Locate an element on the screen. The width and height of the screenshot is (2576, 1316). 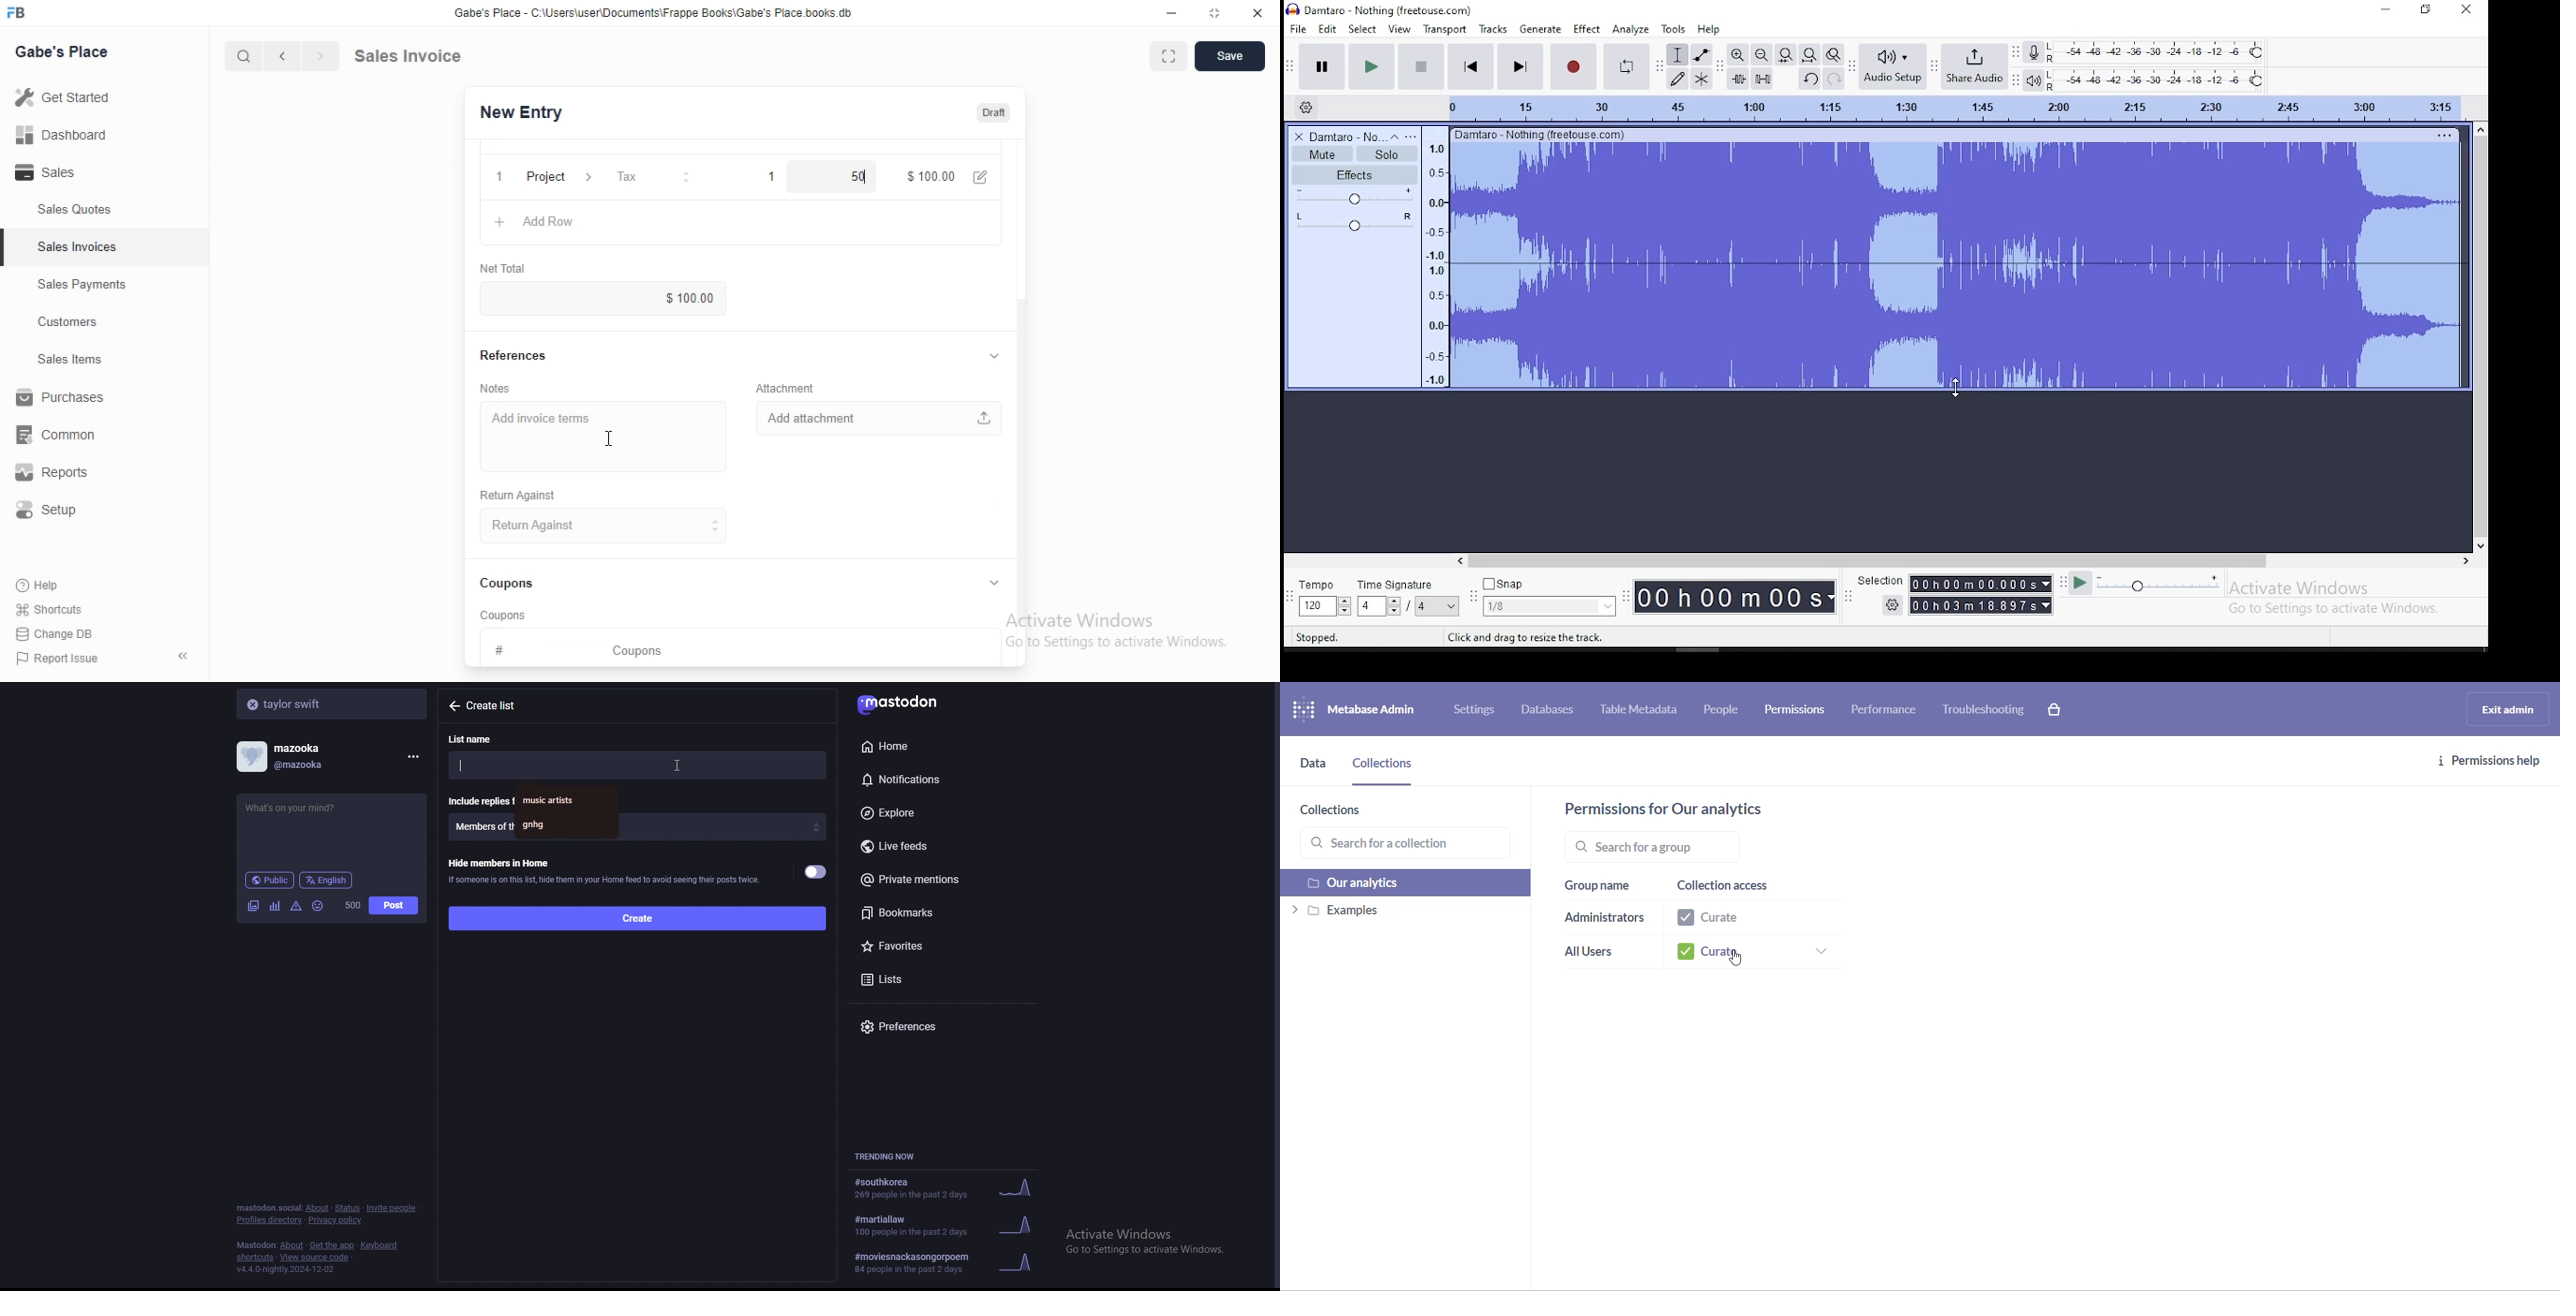
tempo is located at coordinates (1325, 585).